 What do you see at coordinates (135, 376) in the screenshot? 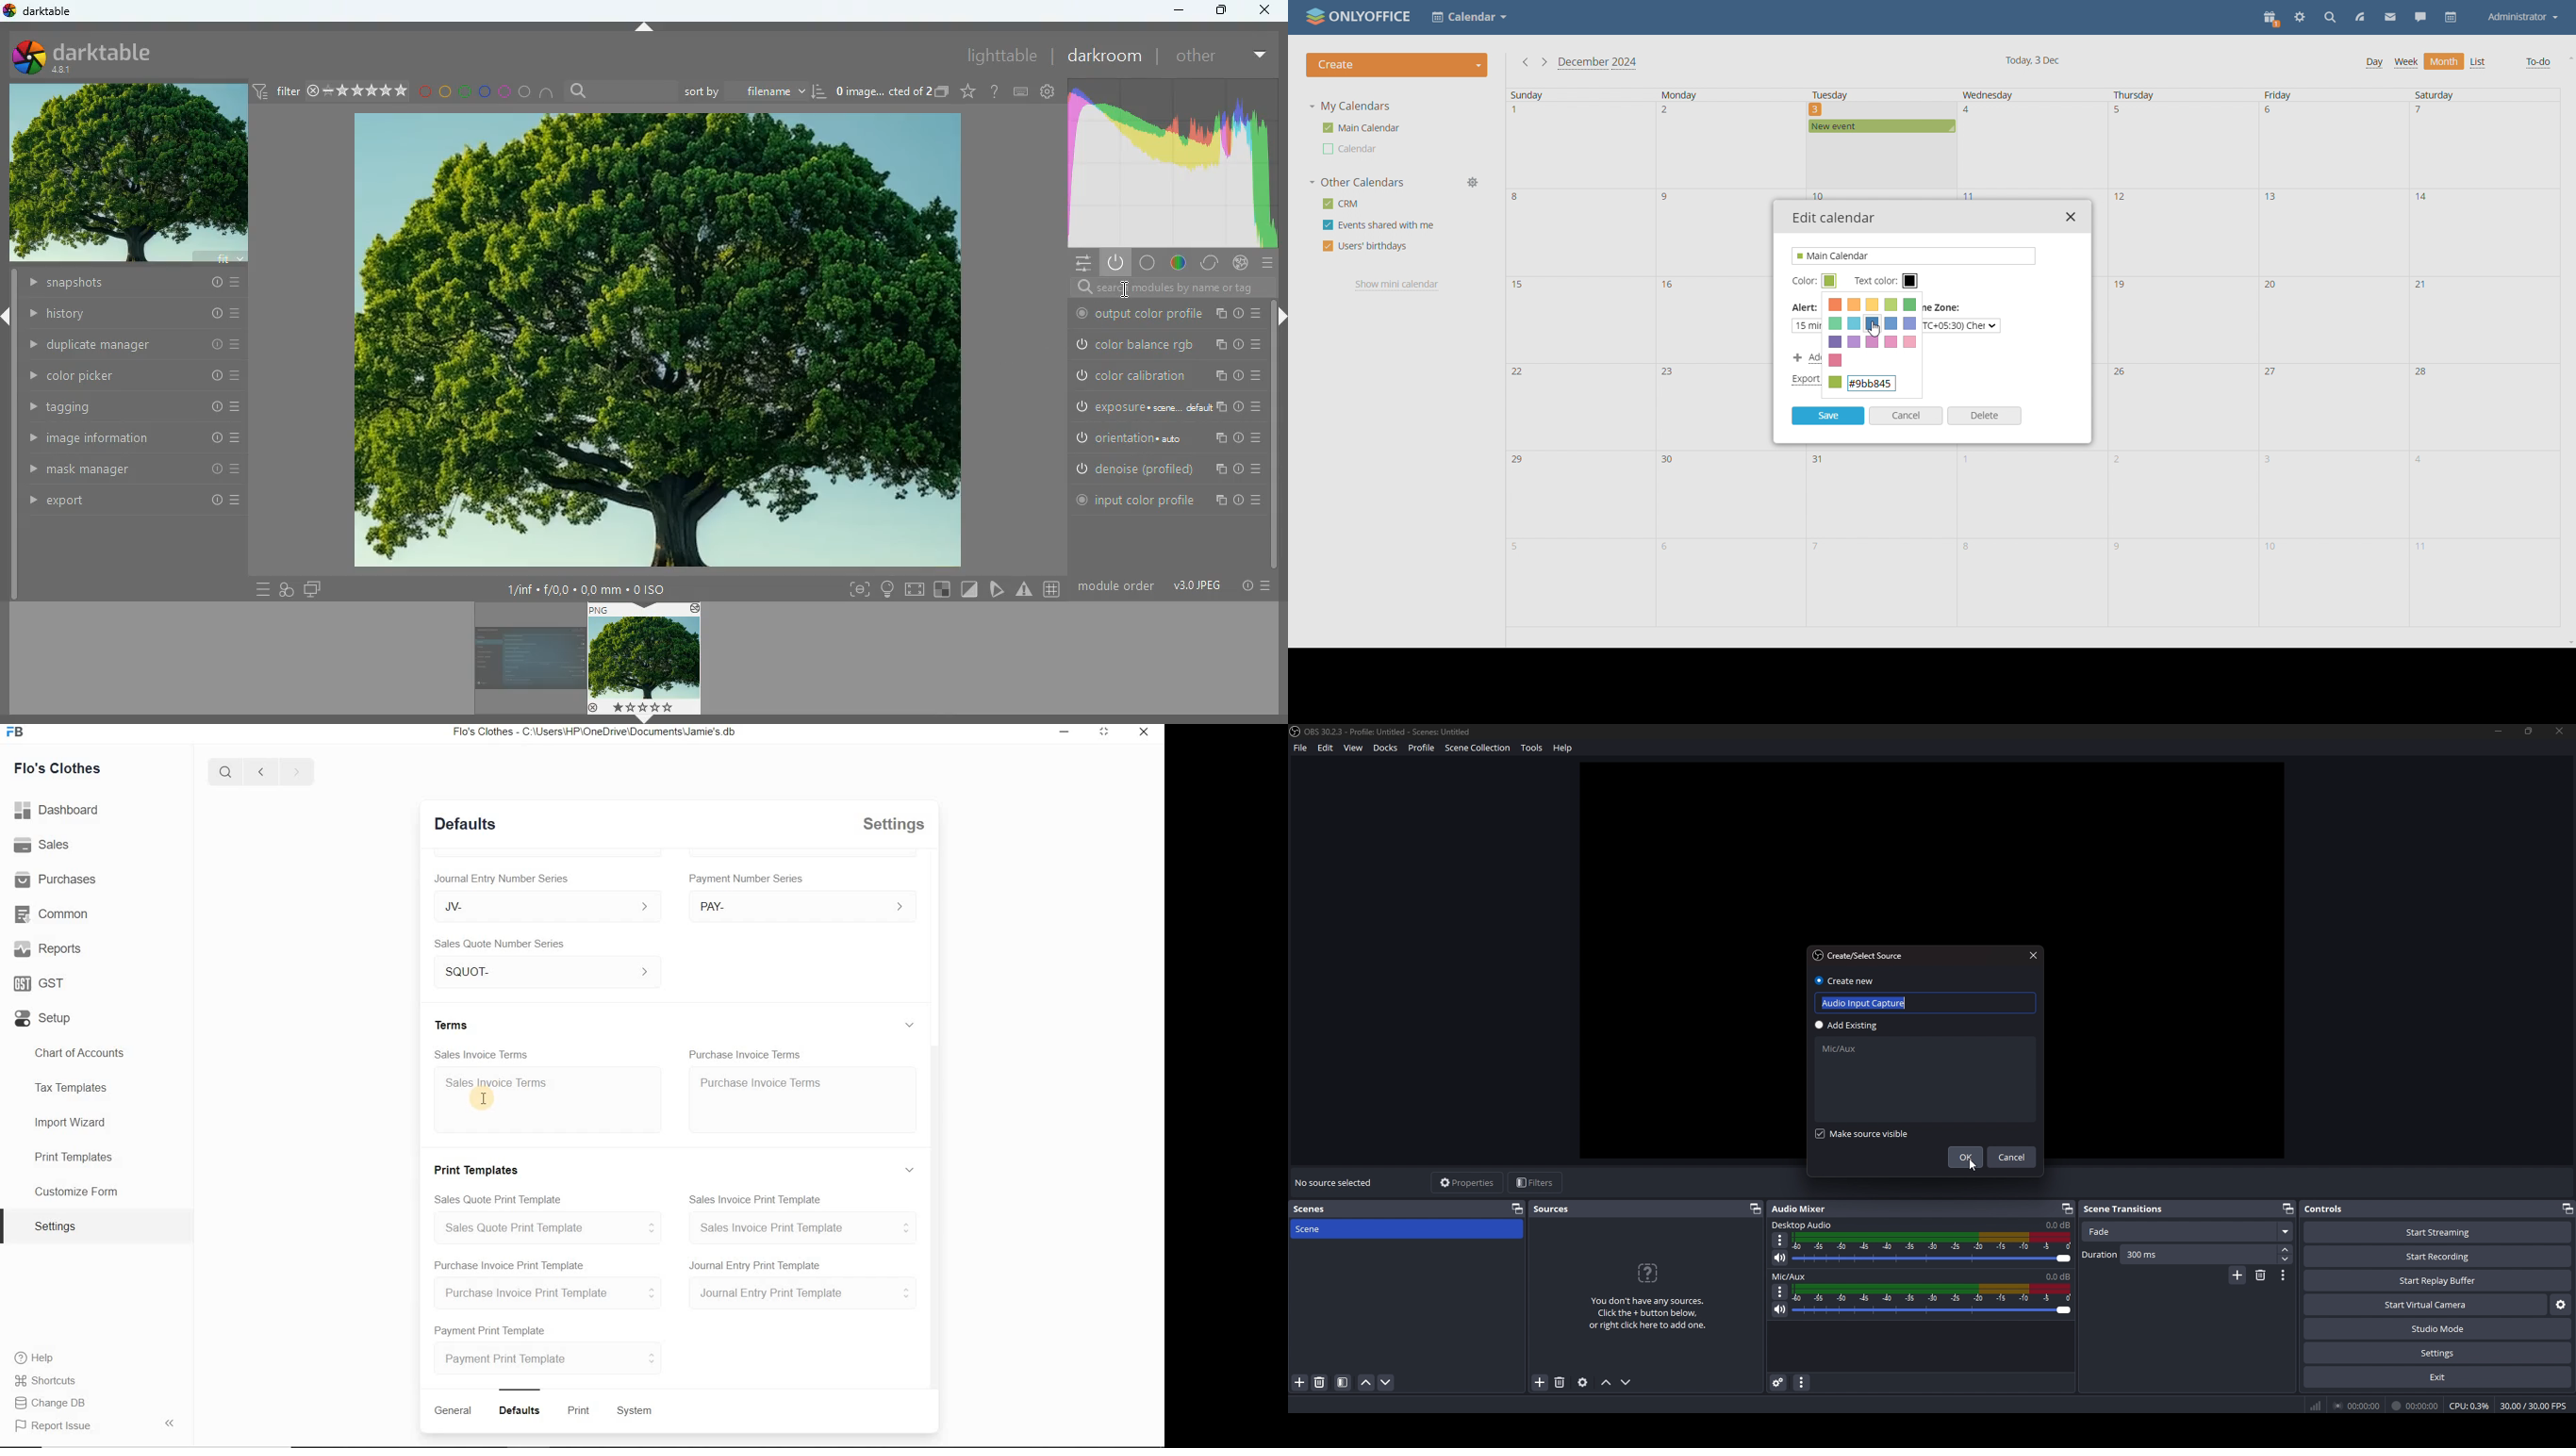
I see `color picker` at bounding box center [135, 376].